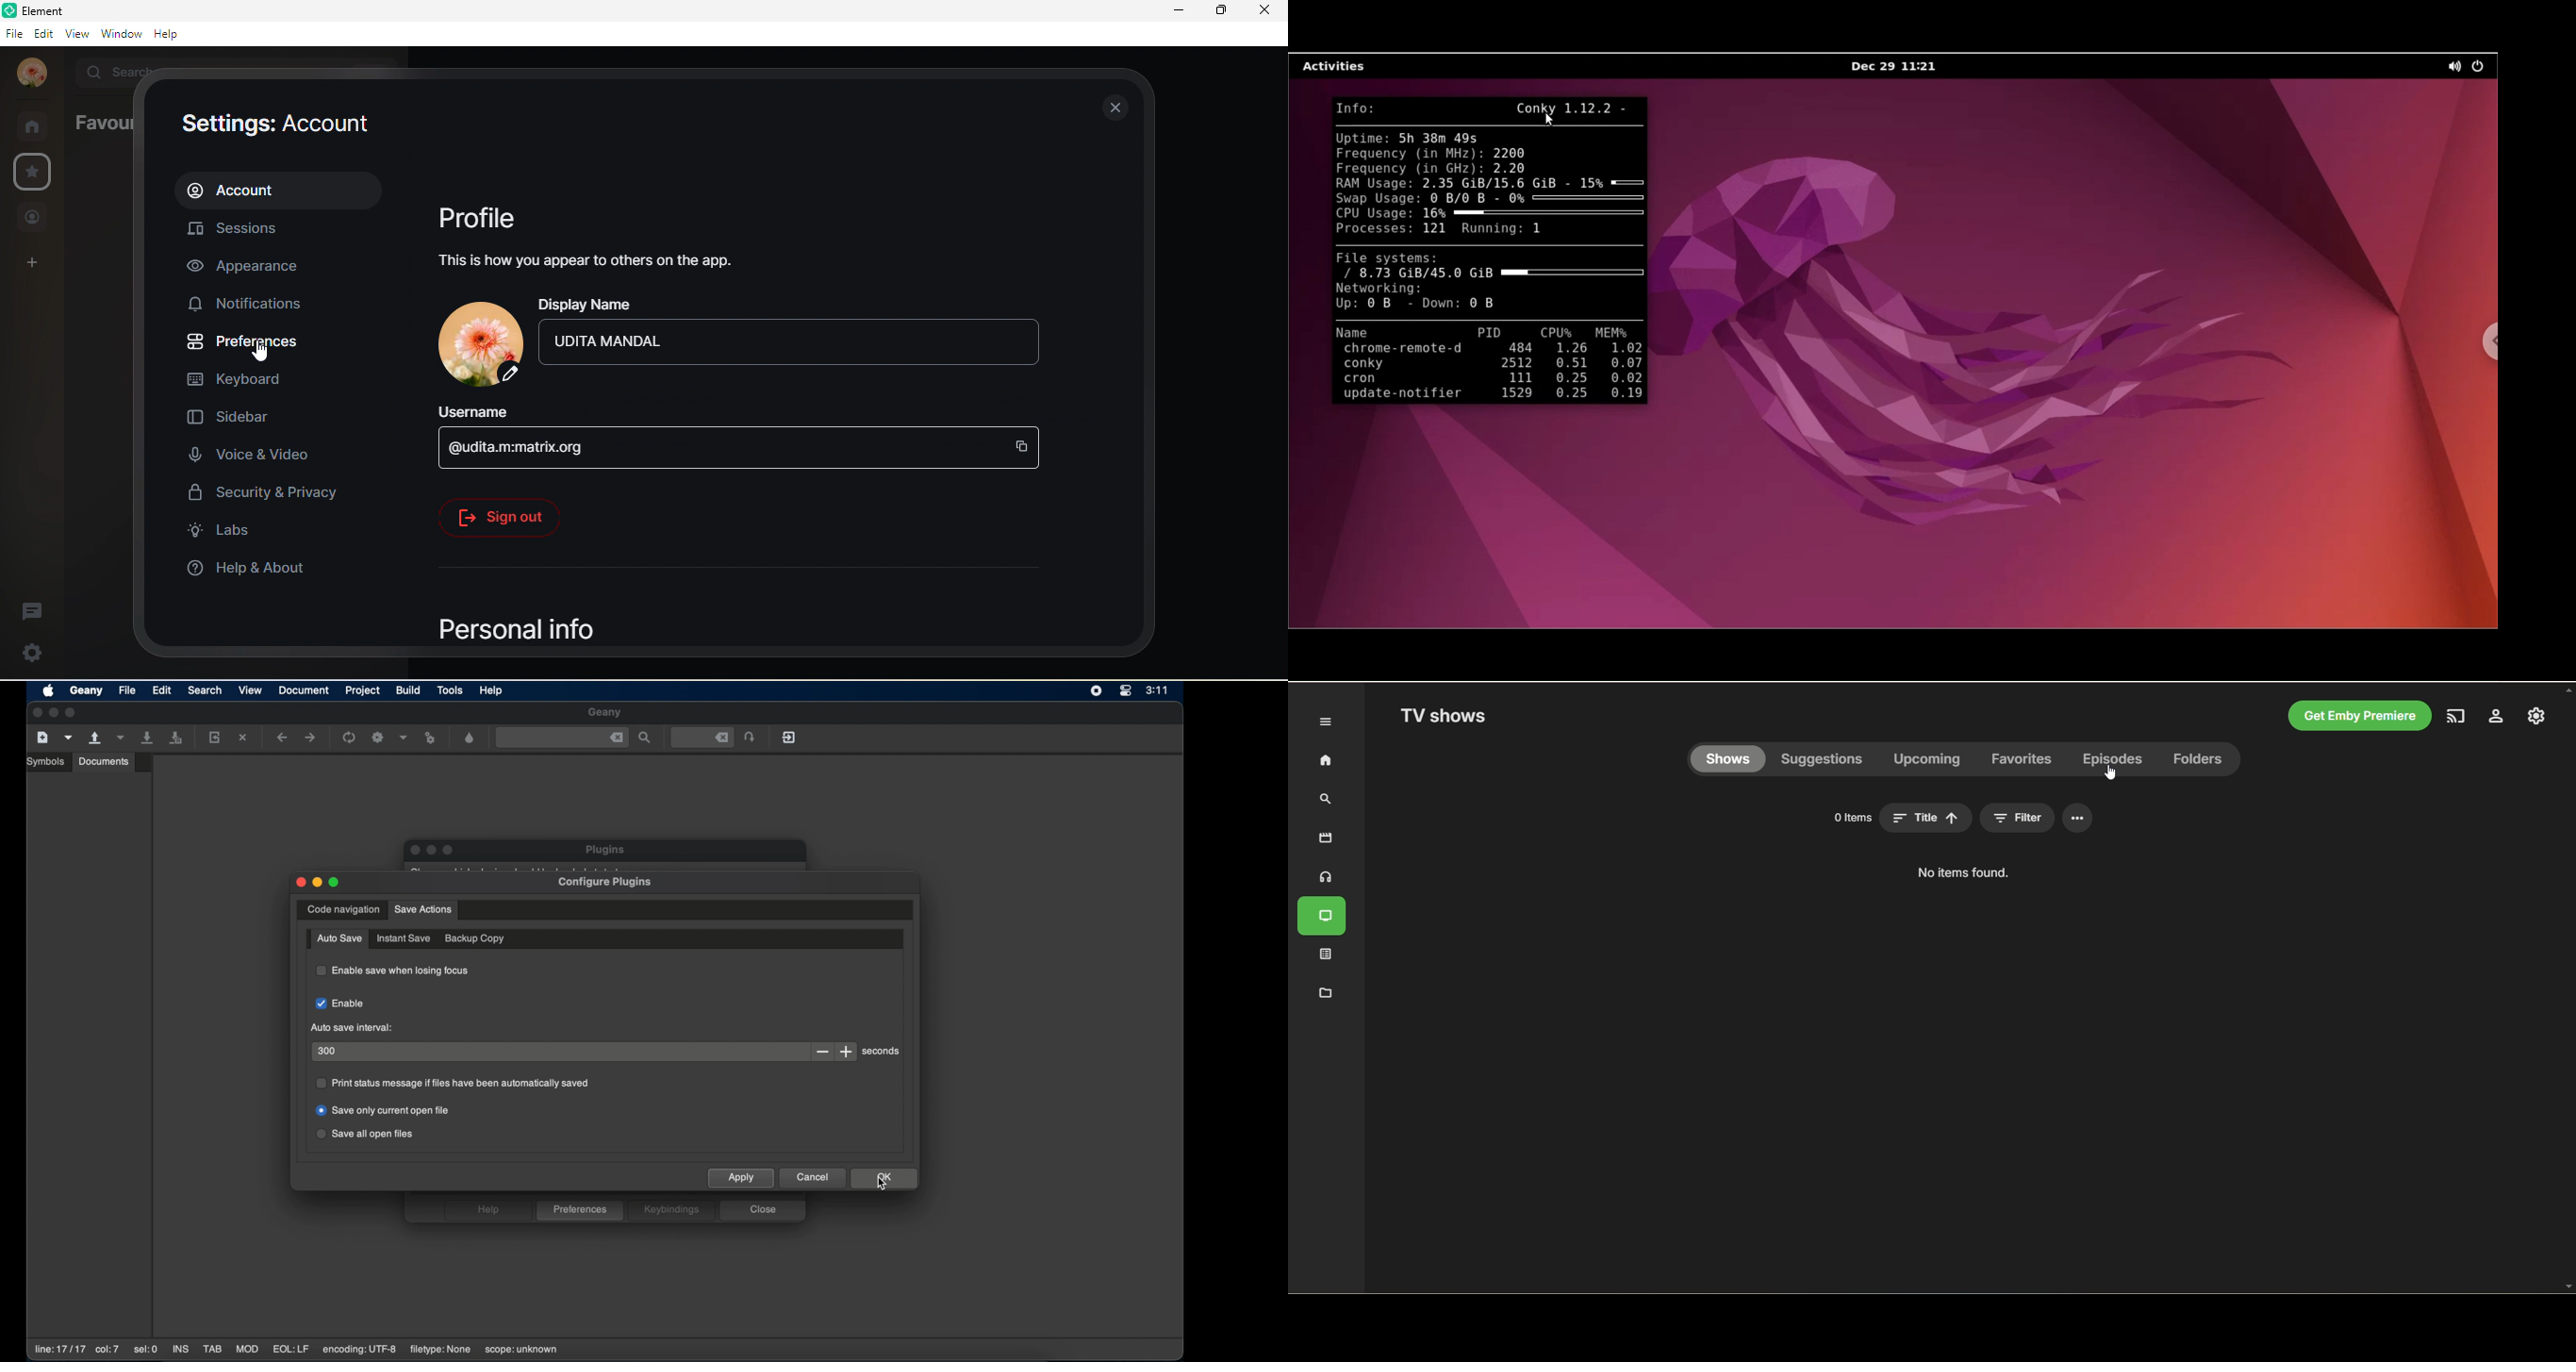  I want to click on favorites, so click(31, 172).